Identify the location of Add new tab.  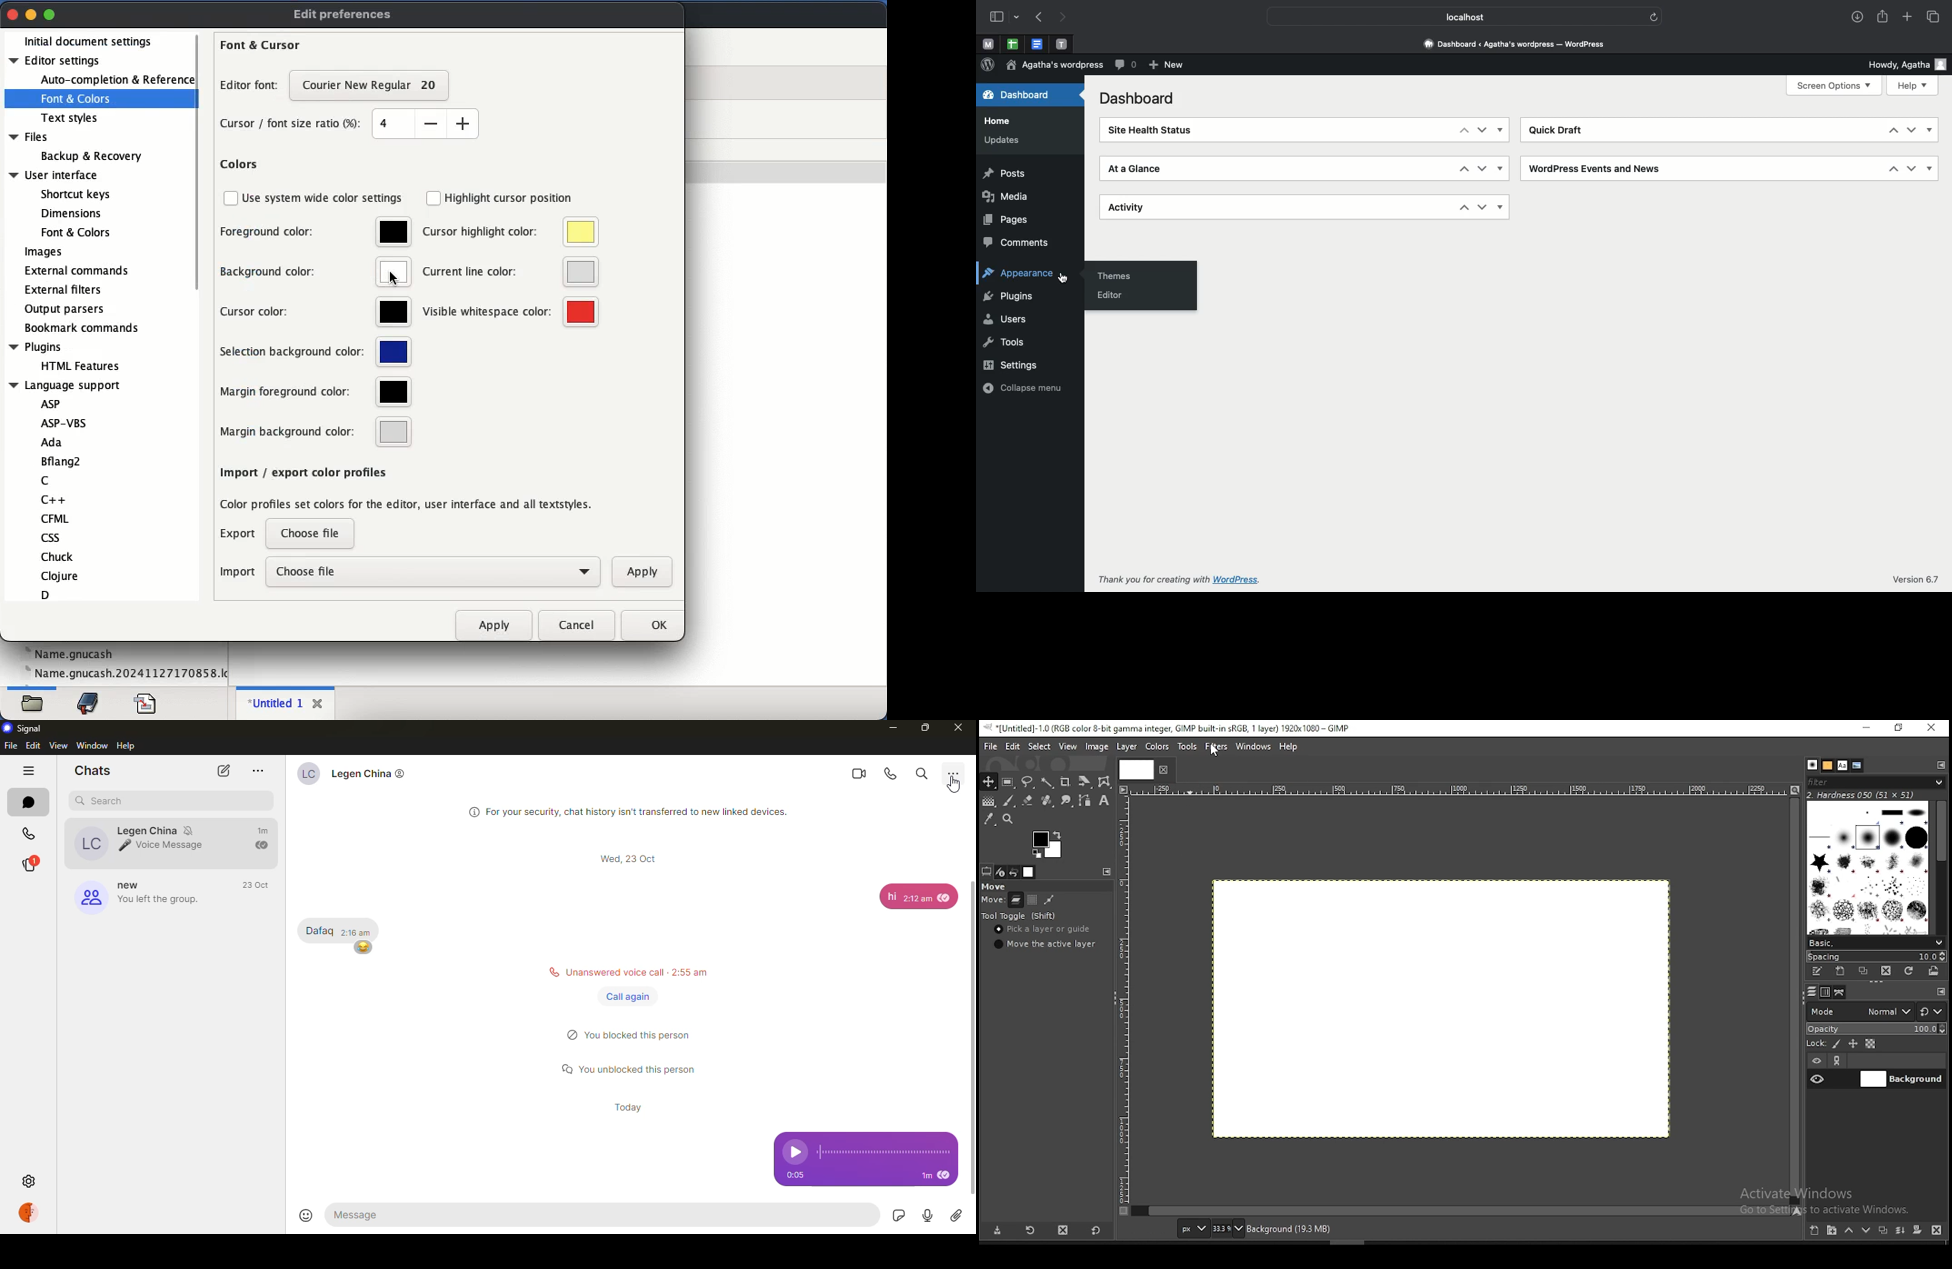
(1909, 18).